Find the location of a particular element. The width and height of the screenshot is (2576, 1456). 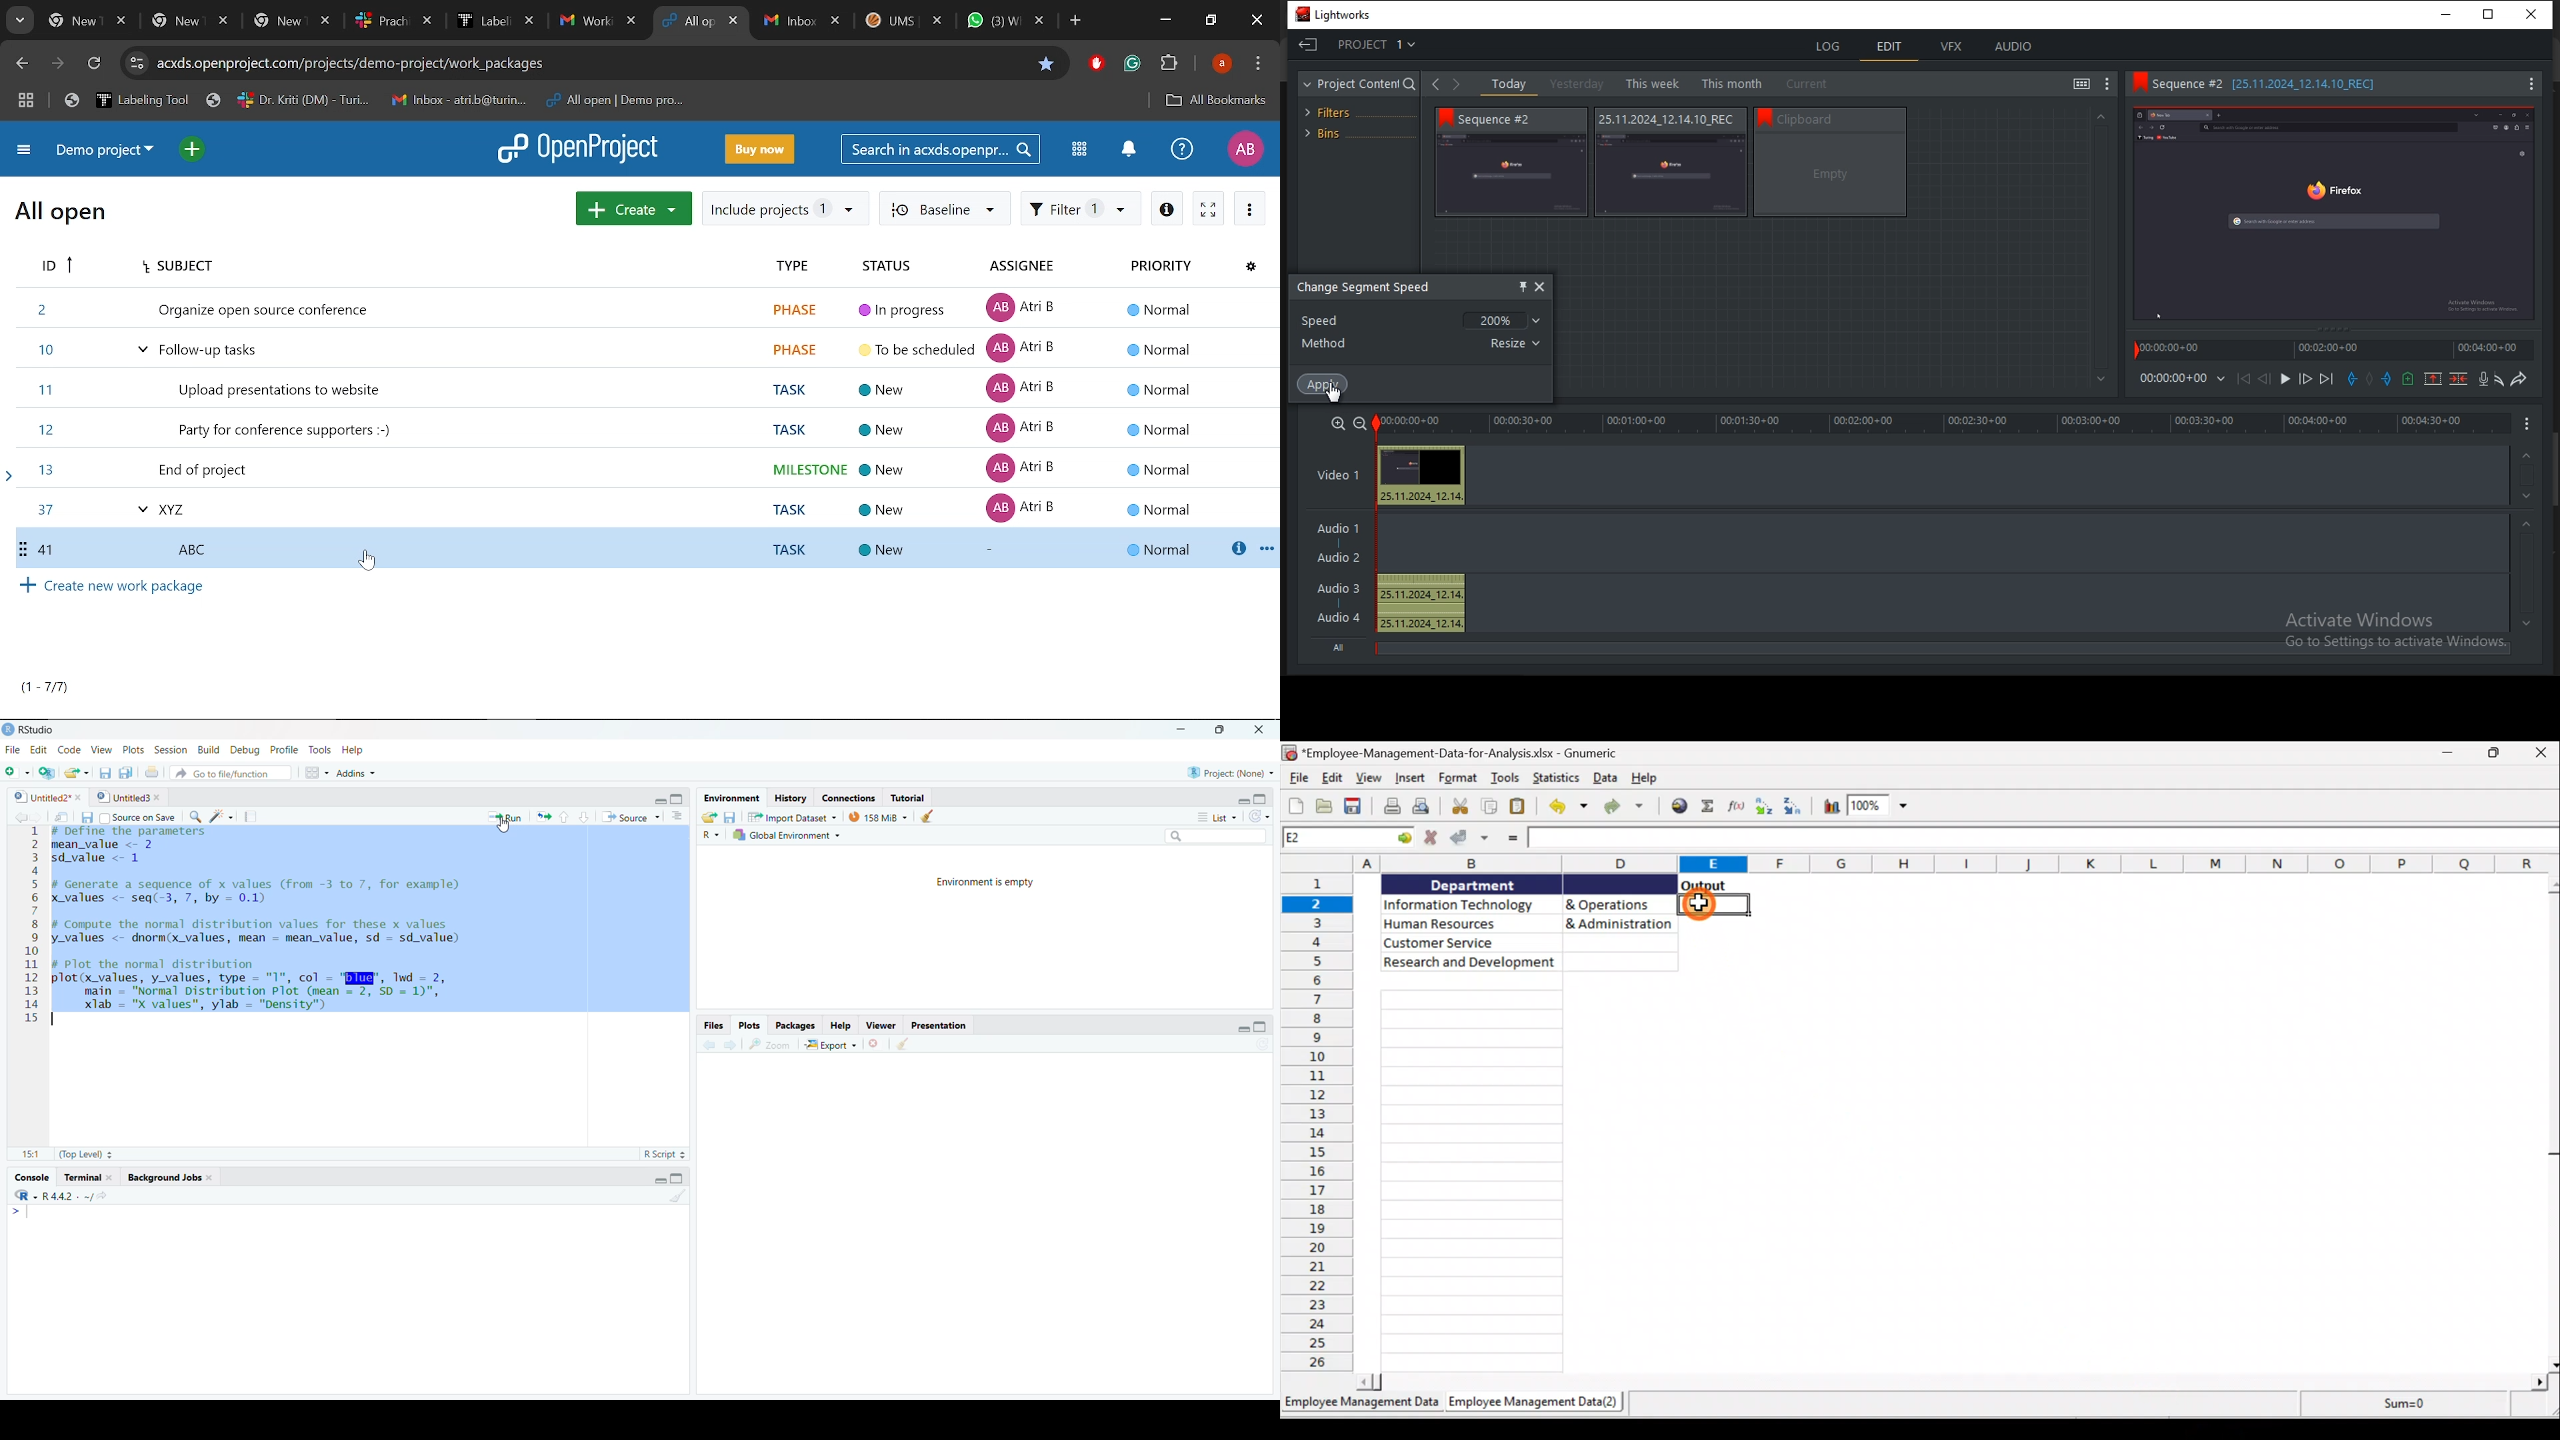

Run is located at coordinates (503, 817).